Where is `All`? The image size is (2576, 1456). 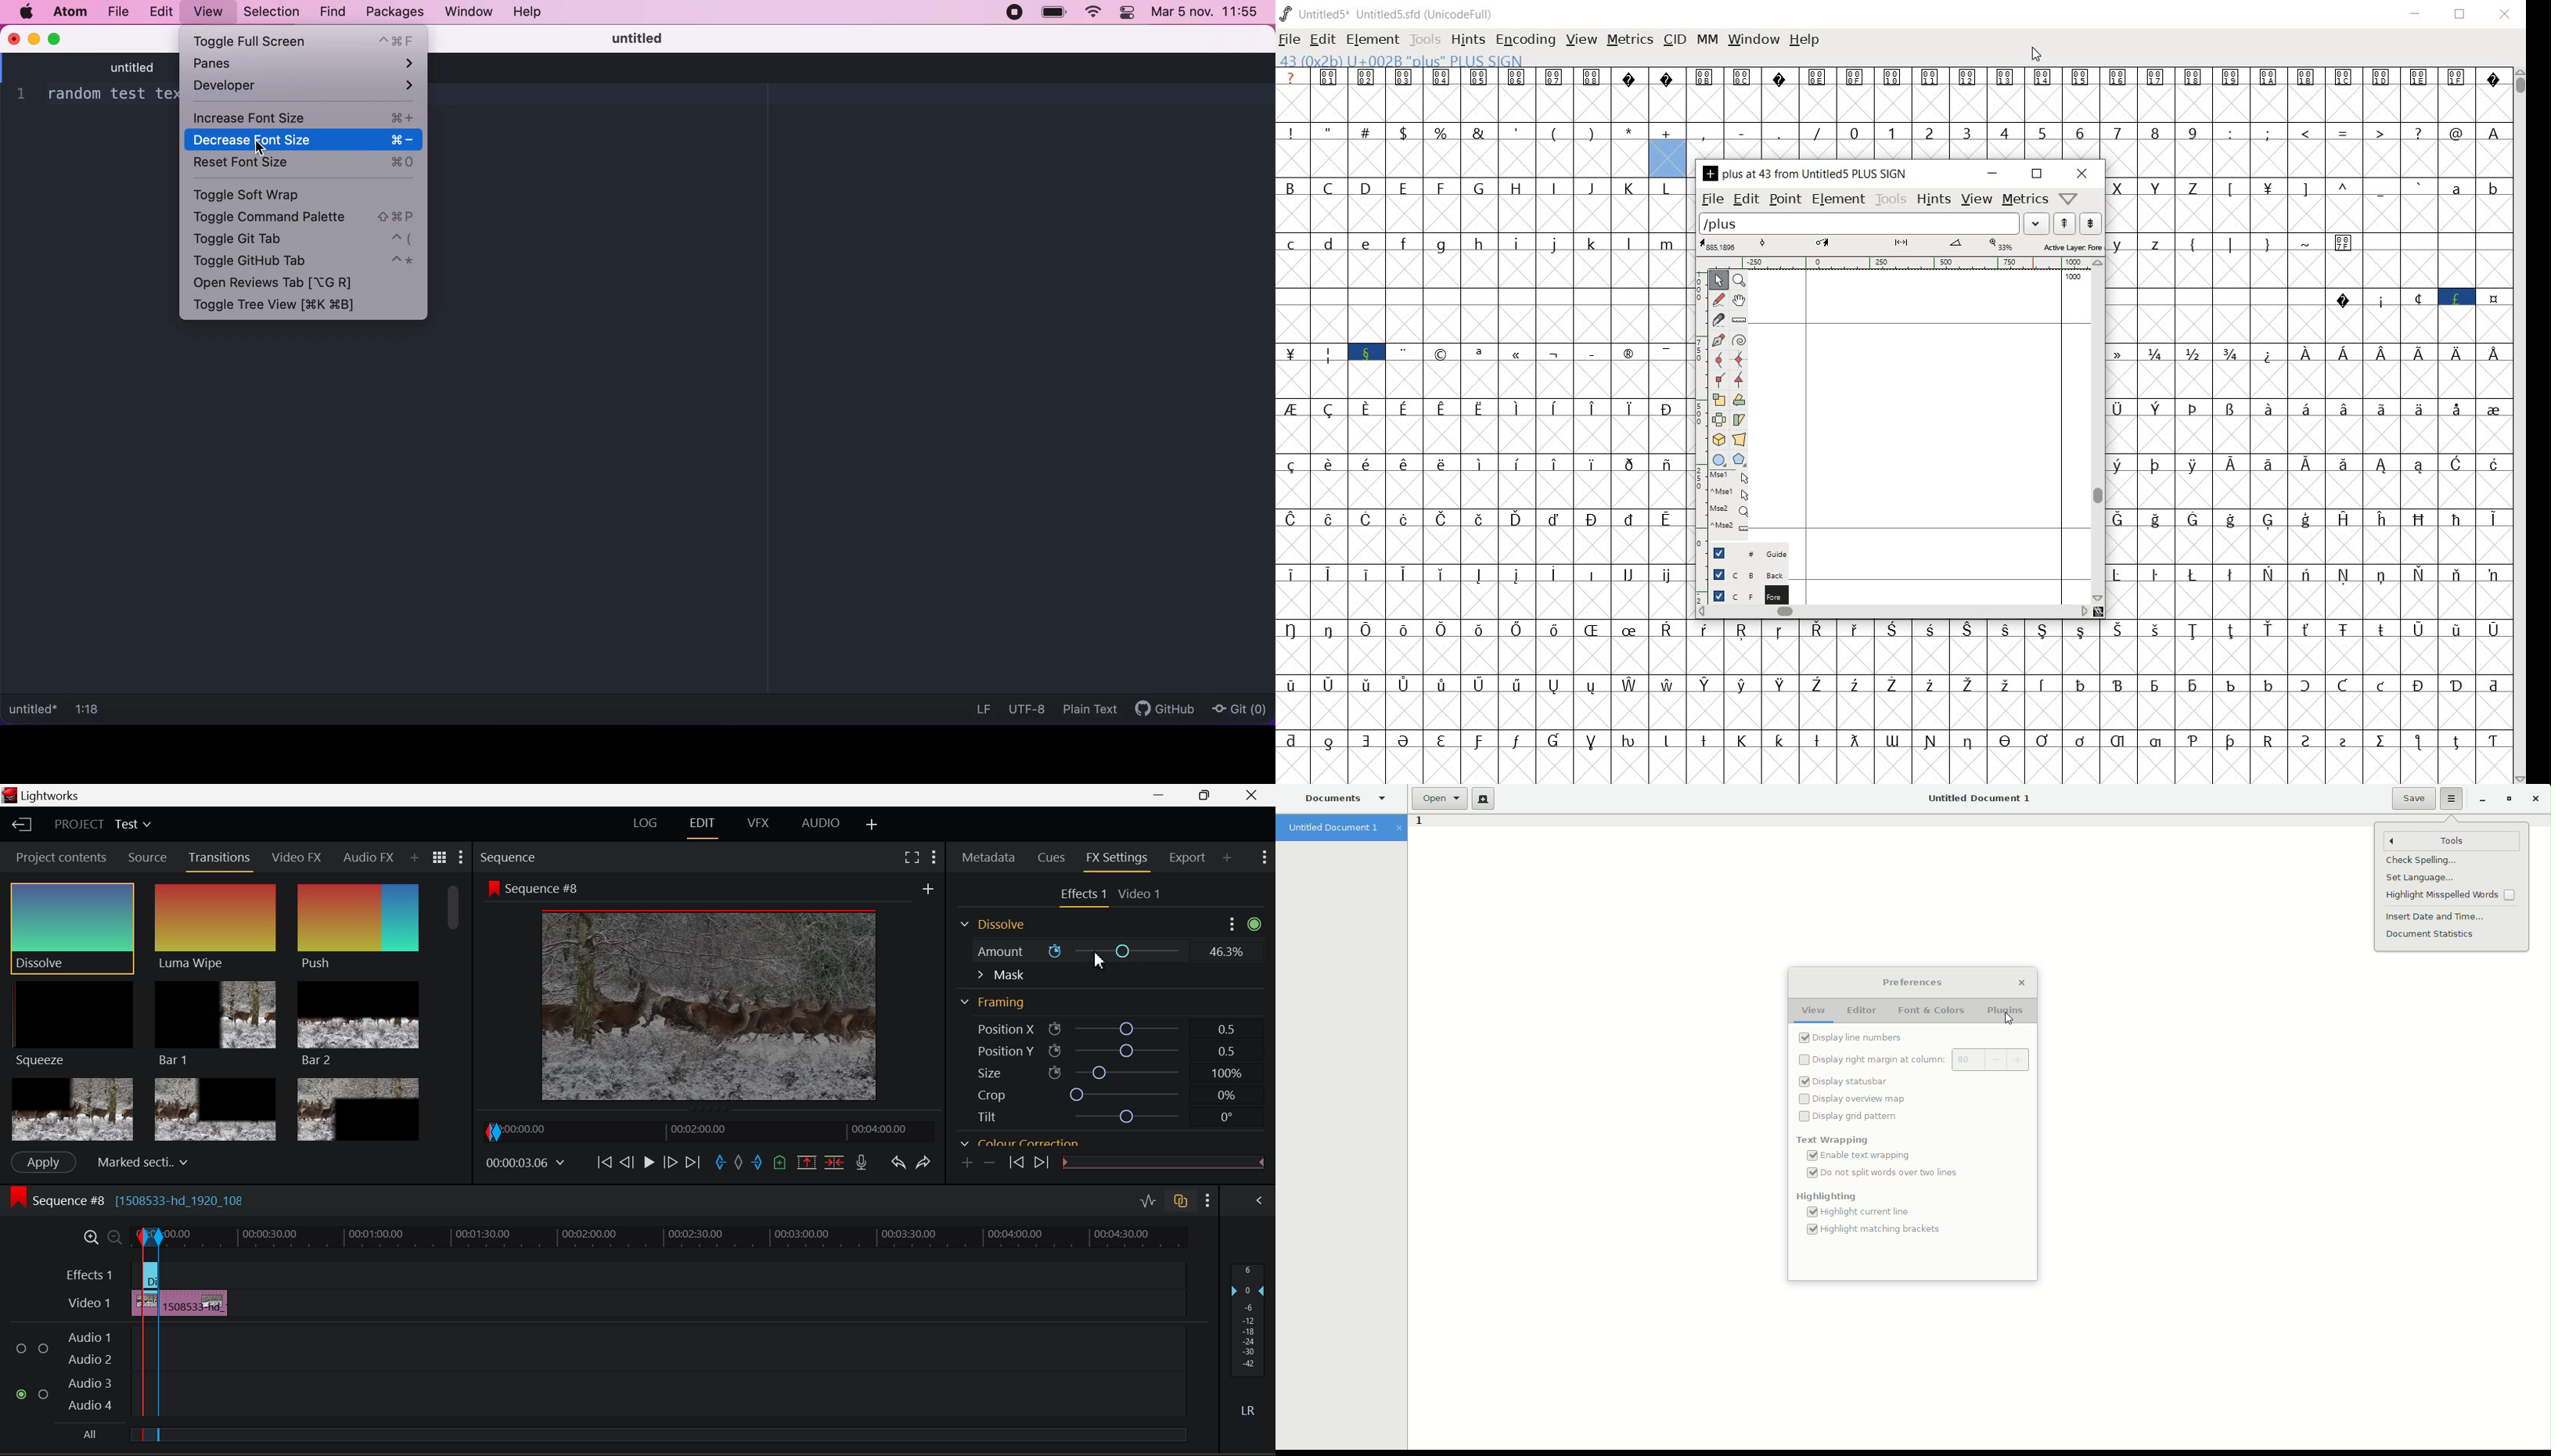 All is located at coordinates (86, 1434).